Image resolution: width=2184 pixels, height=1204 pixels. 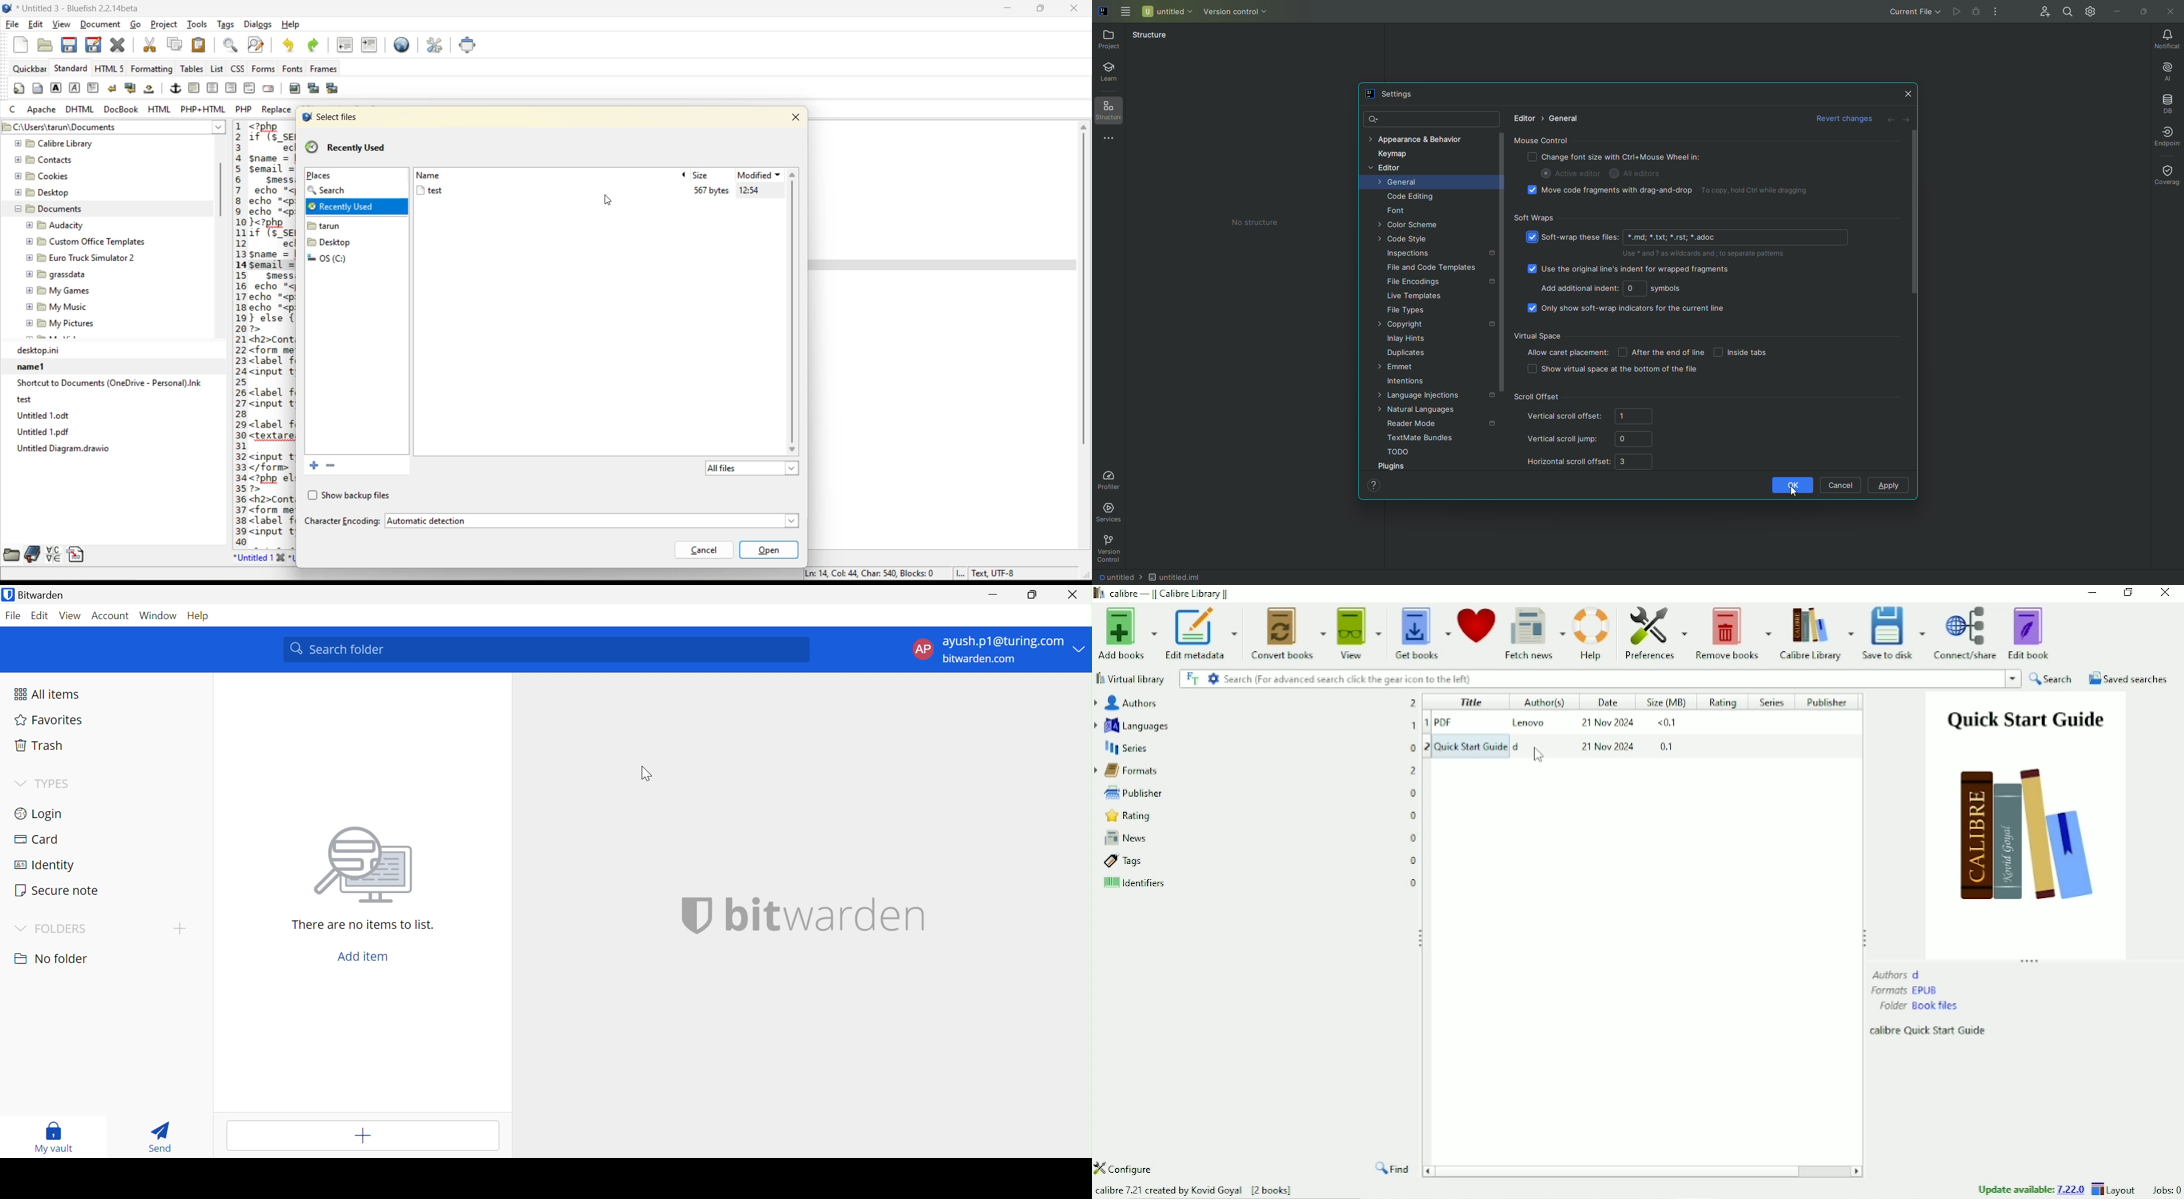 What do you see at coordinates (348, 46) in the screenshot?
I see `unindent ` at bounding box center [348, 46].